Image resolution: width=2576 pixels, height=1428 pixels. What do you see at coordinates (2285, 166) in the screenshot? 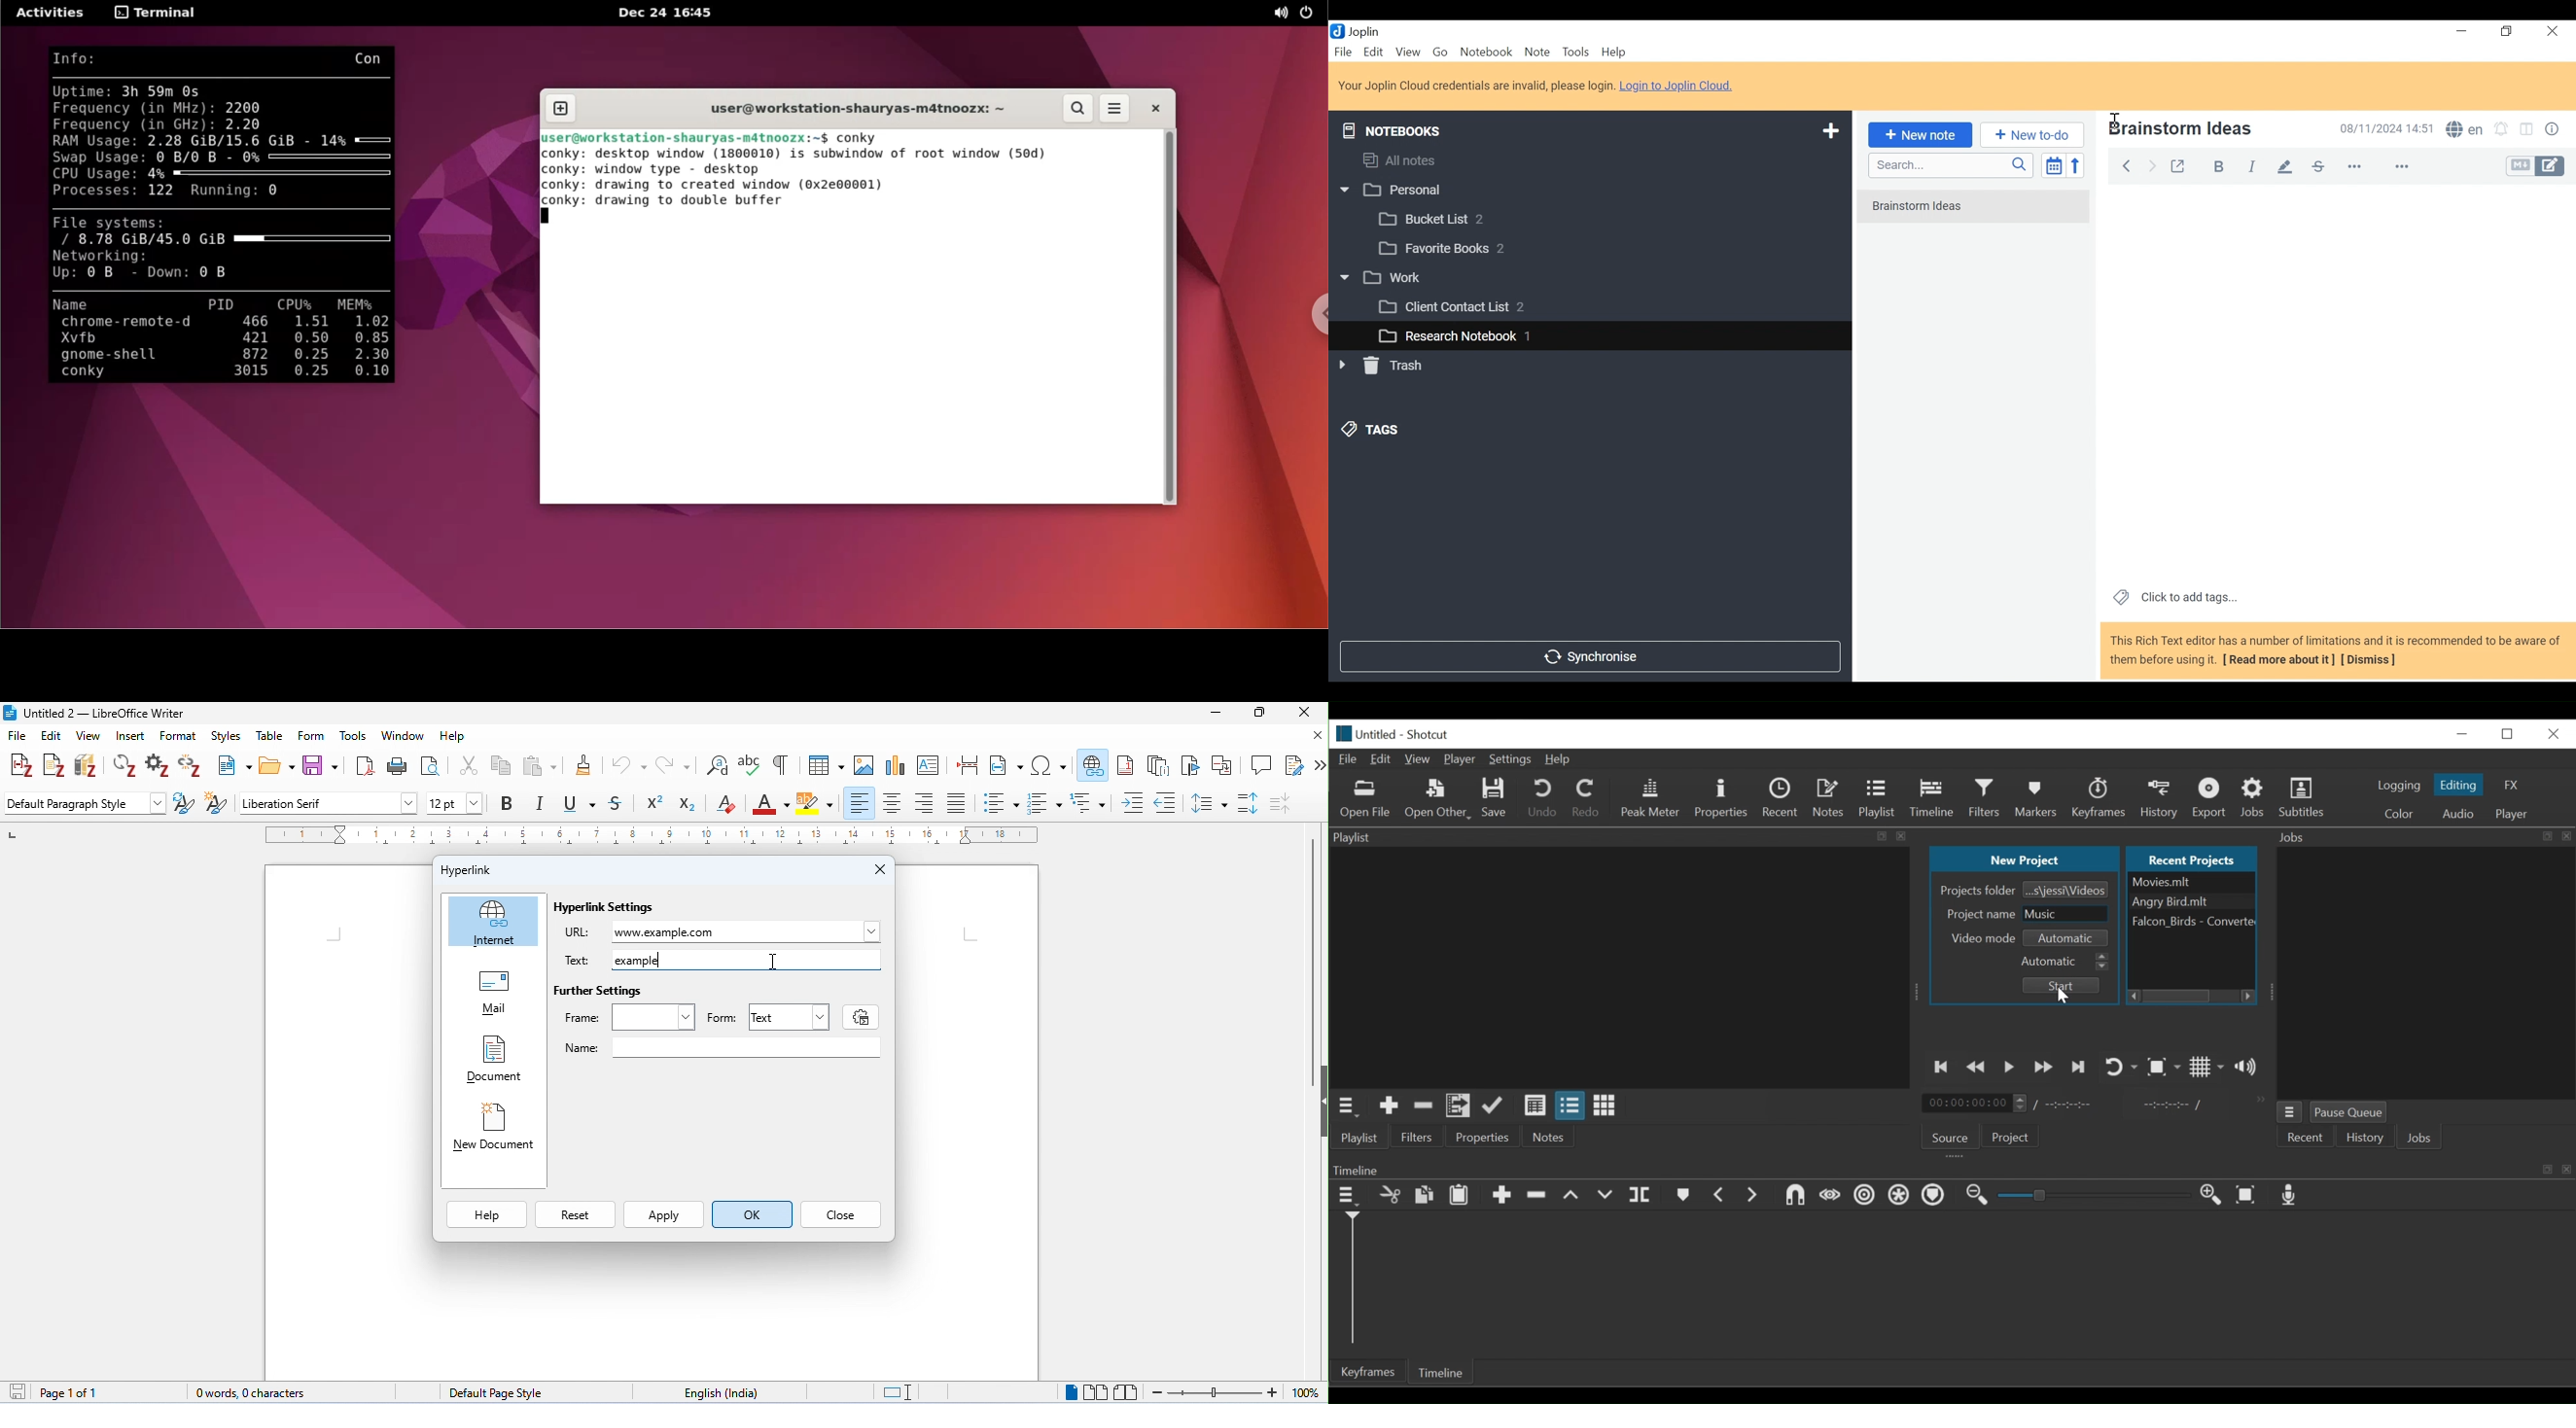
I see `pen` at bounding box center [2285, 166].